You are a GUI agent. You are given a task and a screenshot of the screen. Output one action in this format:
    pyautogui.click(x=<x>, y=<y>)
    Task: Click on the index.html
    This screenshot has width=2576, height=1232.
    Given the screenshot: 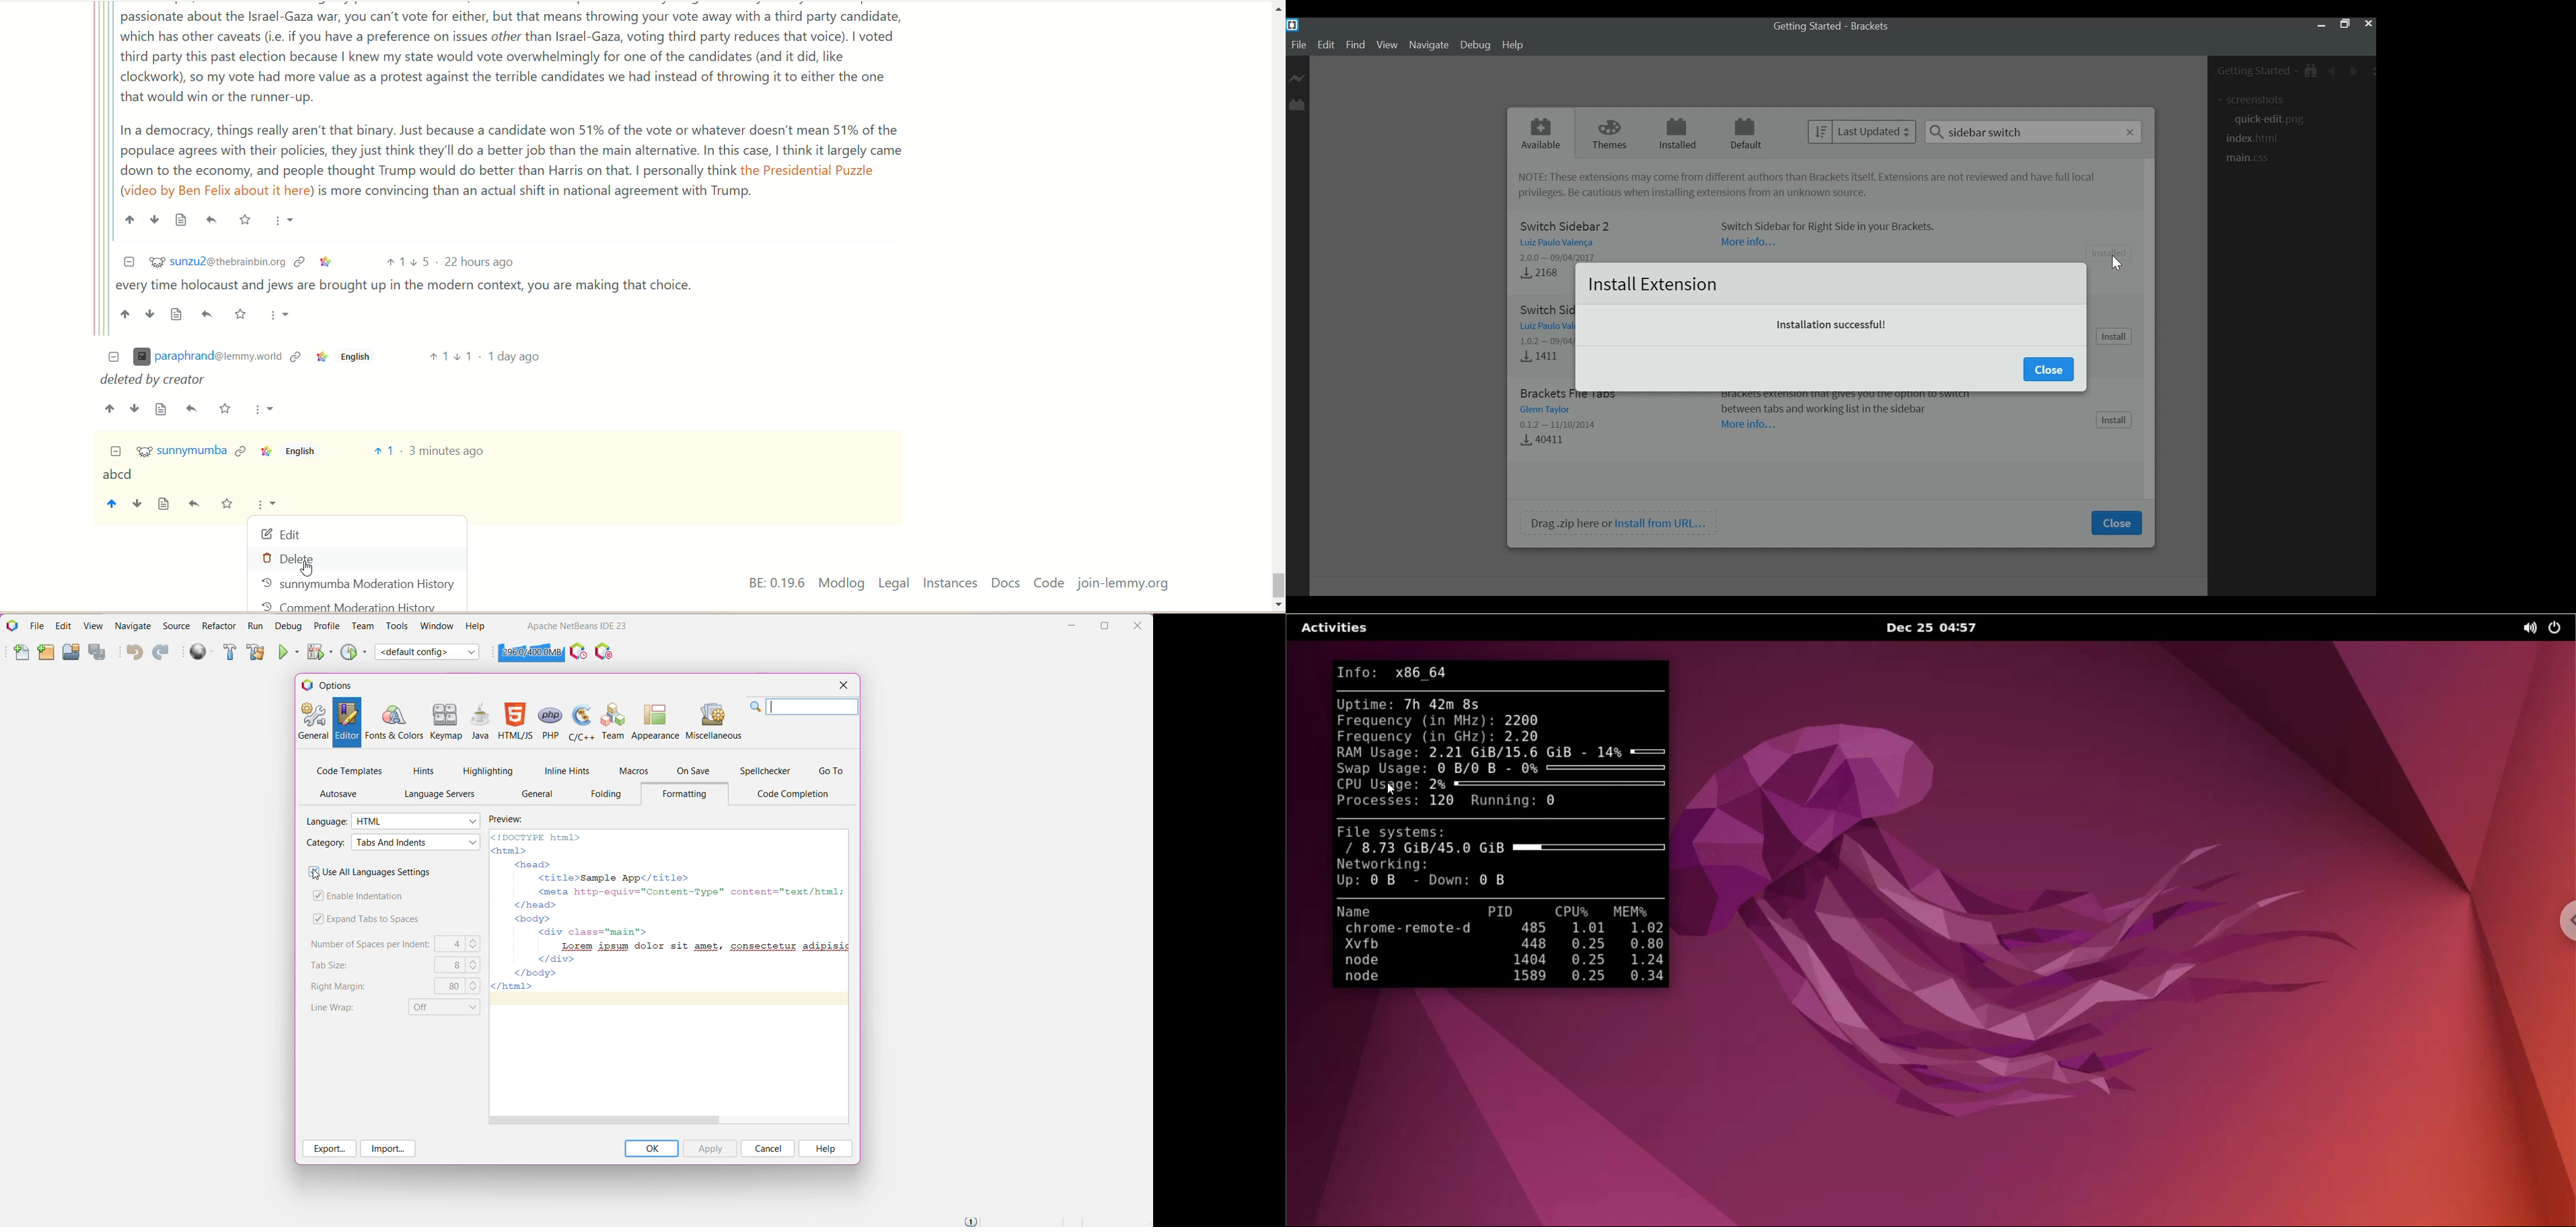 What is the action you would take?
    pyautogui.click(x=2253, y=139)
    